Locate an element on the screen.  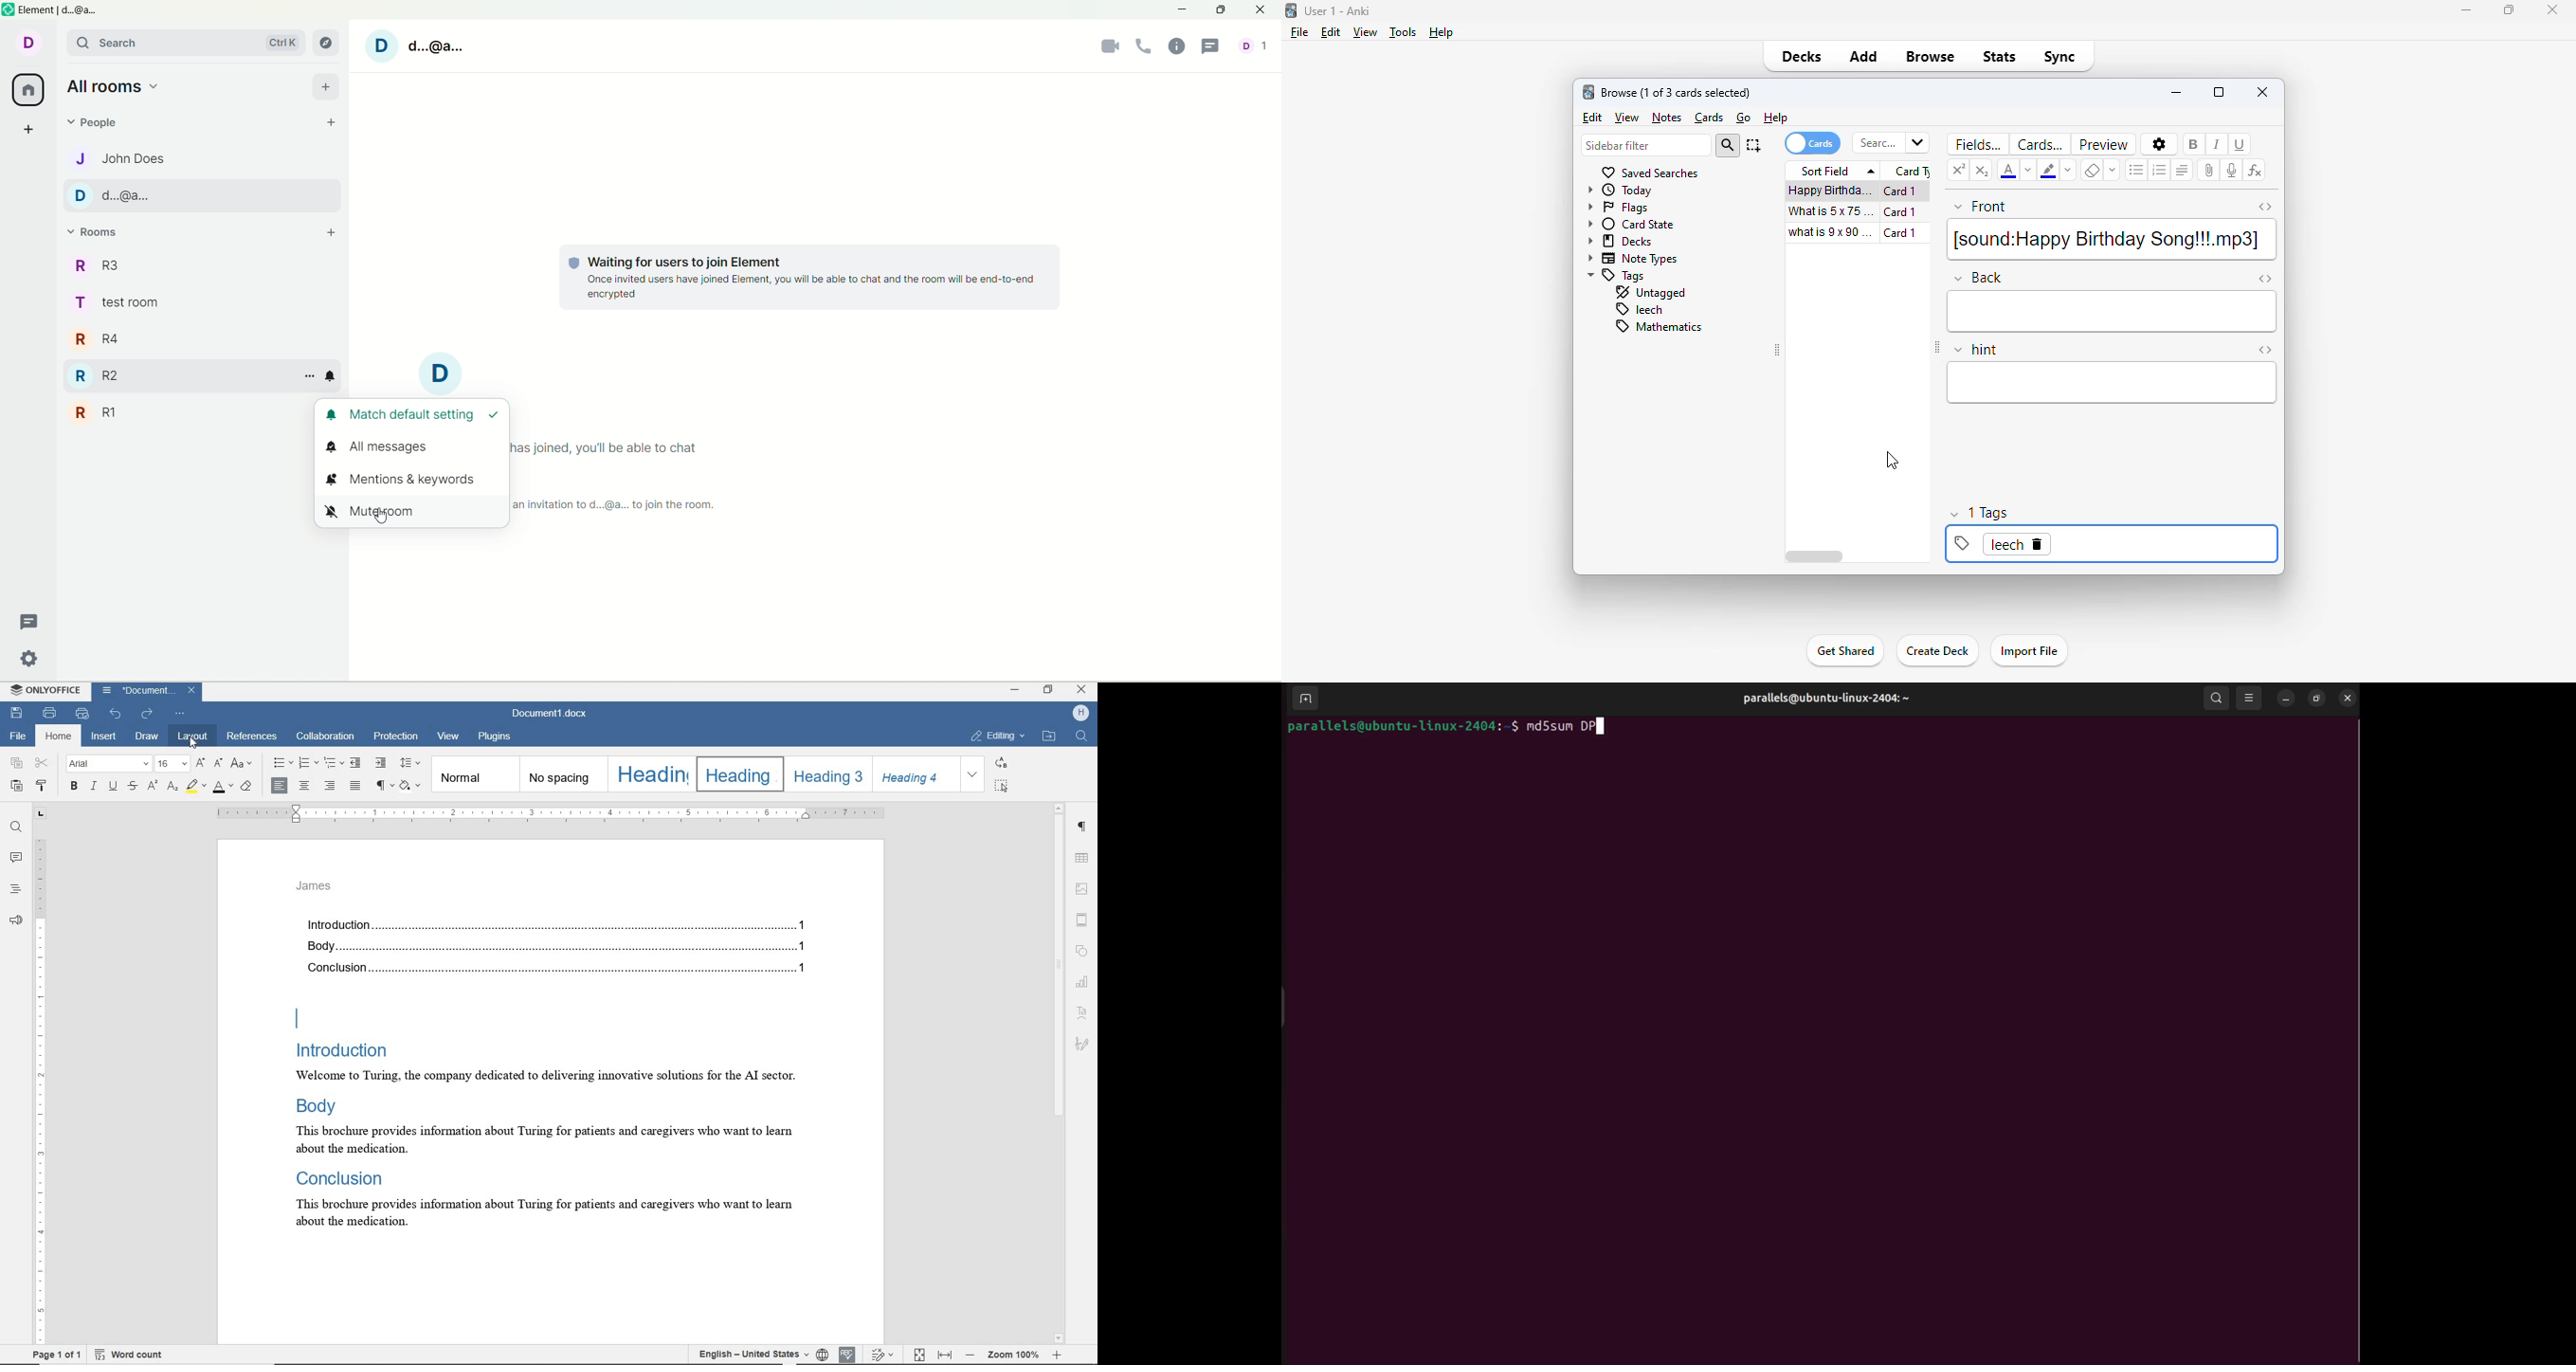
increment font size is located at coordinates (201, 762).